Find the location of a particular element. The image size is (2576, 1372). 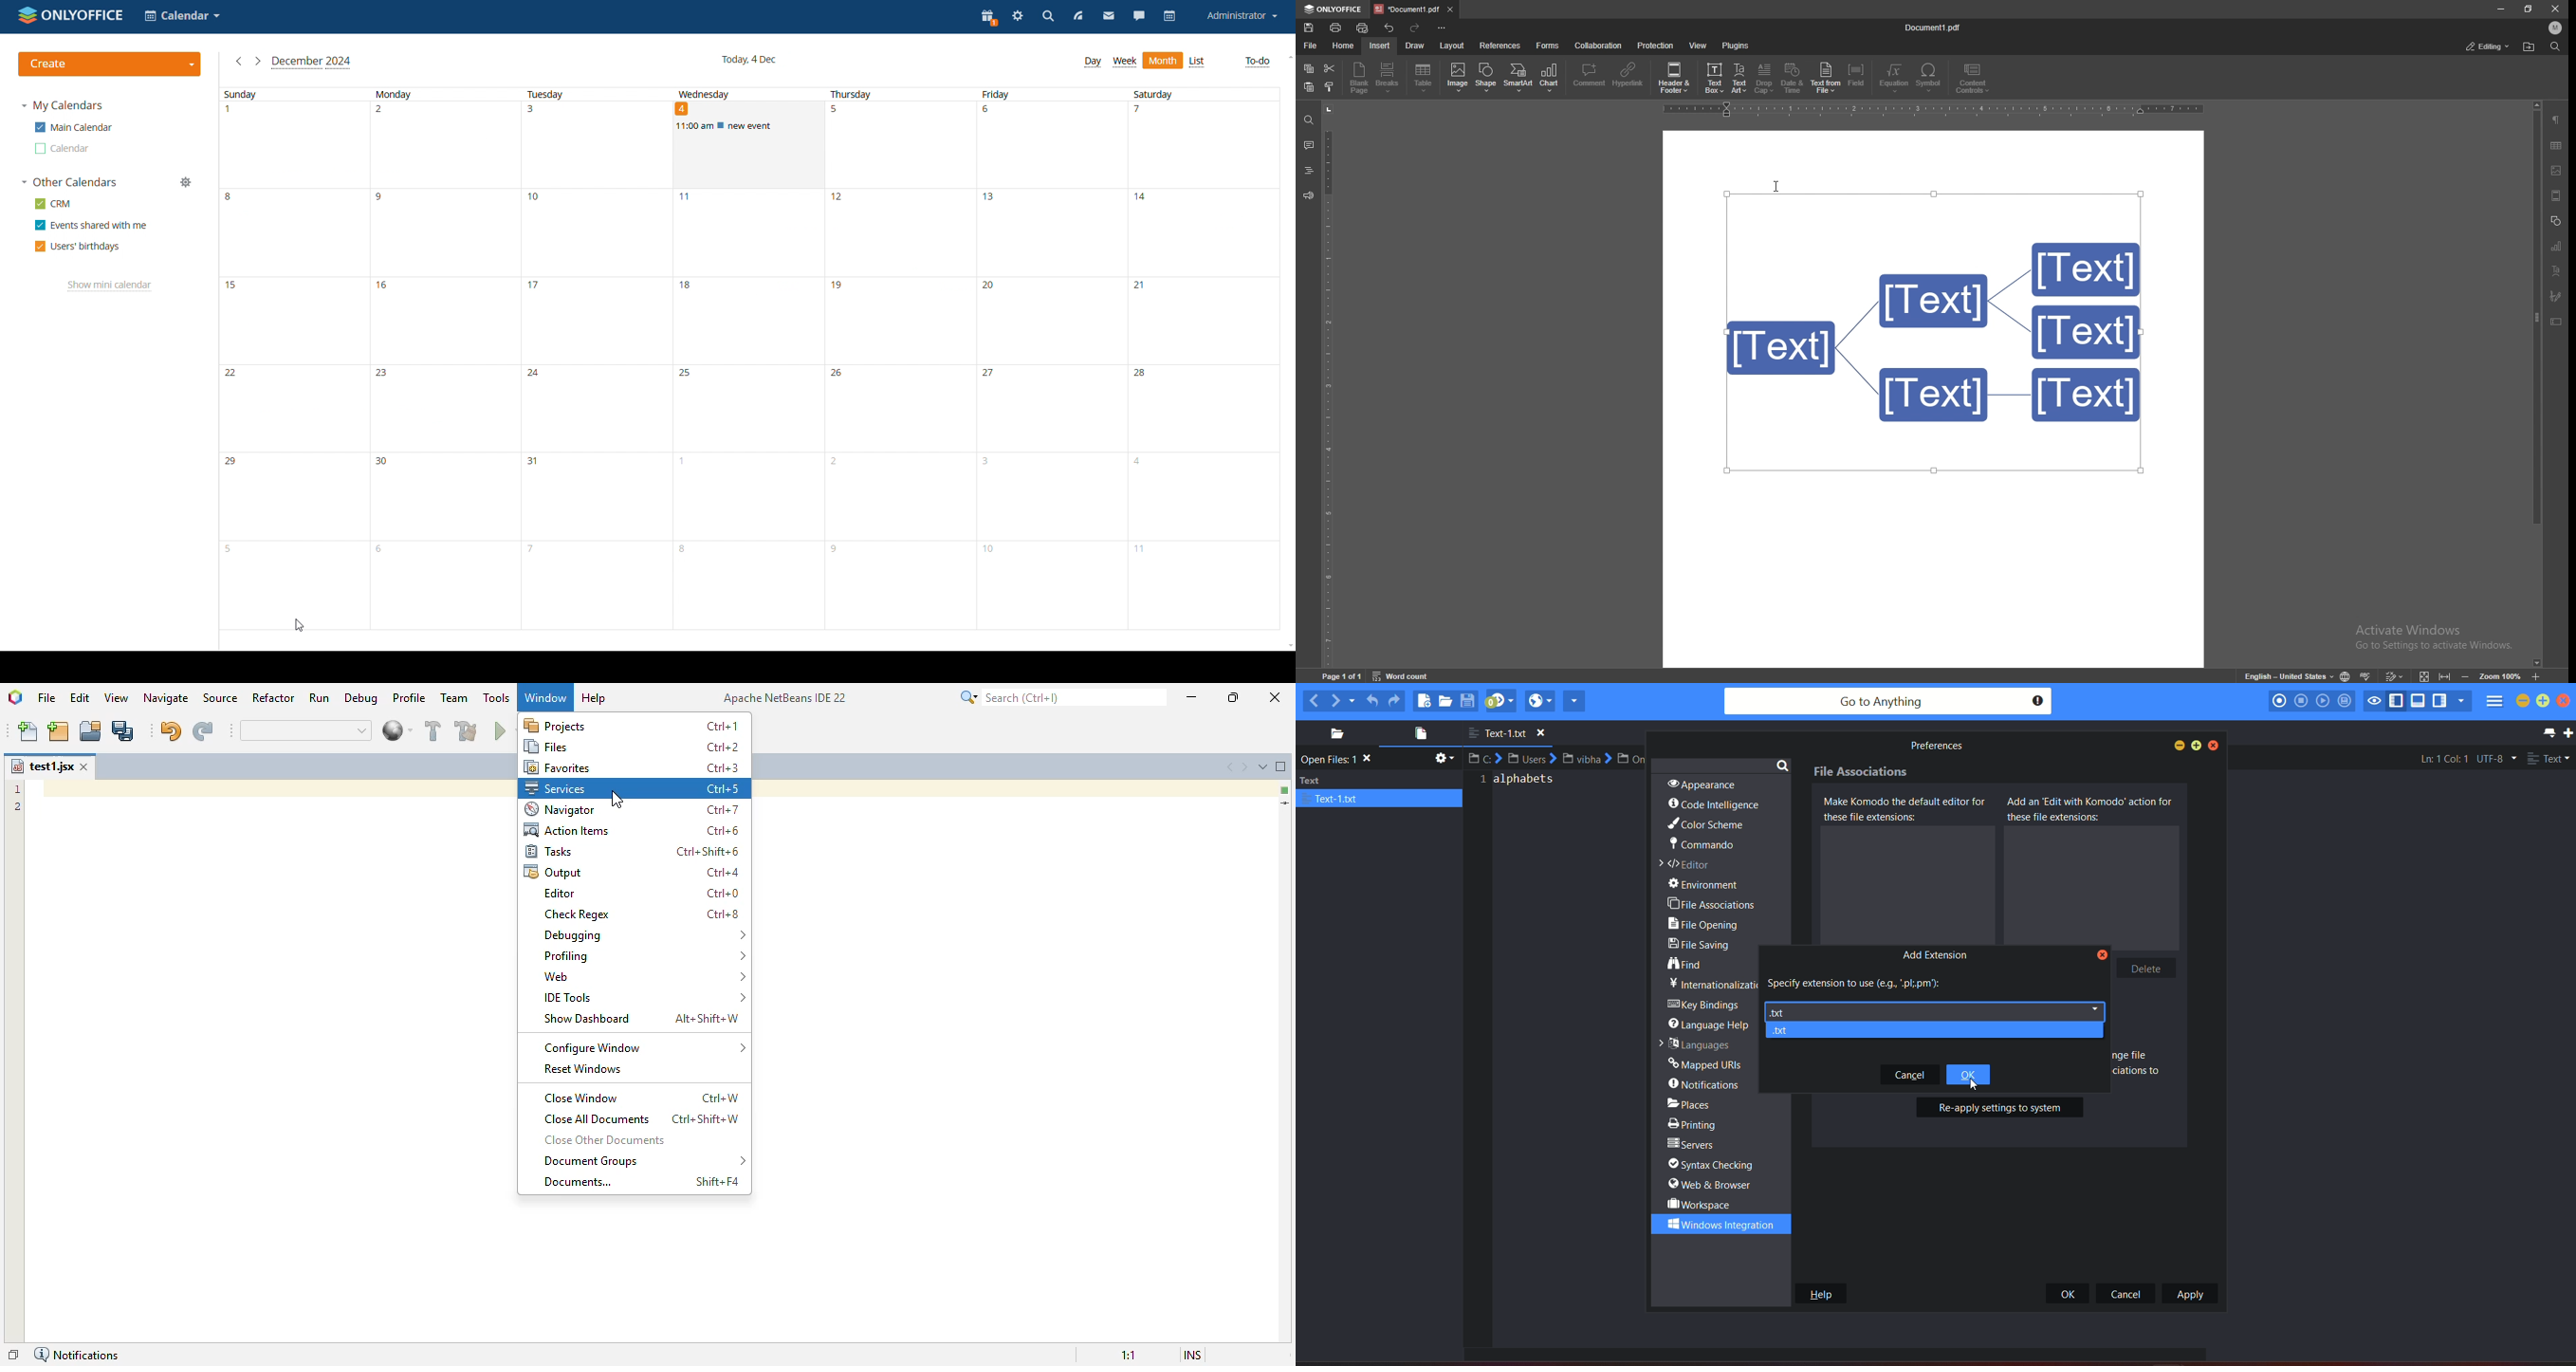

editor is located at coordinates (1688, 865).